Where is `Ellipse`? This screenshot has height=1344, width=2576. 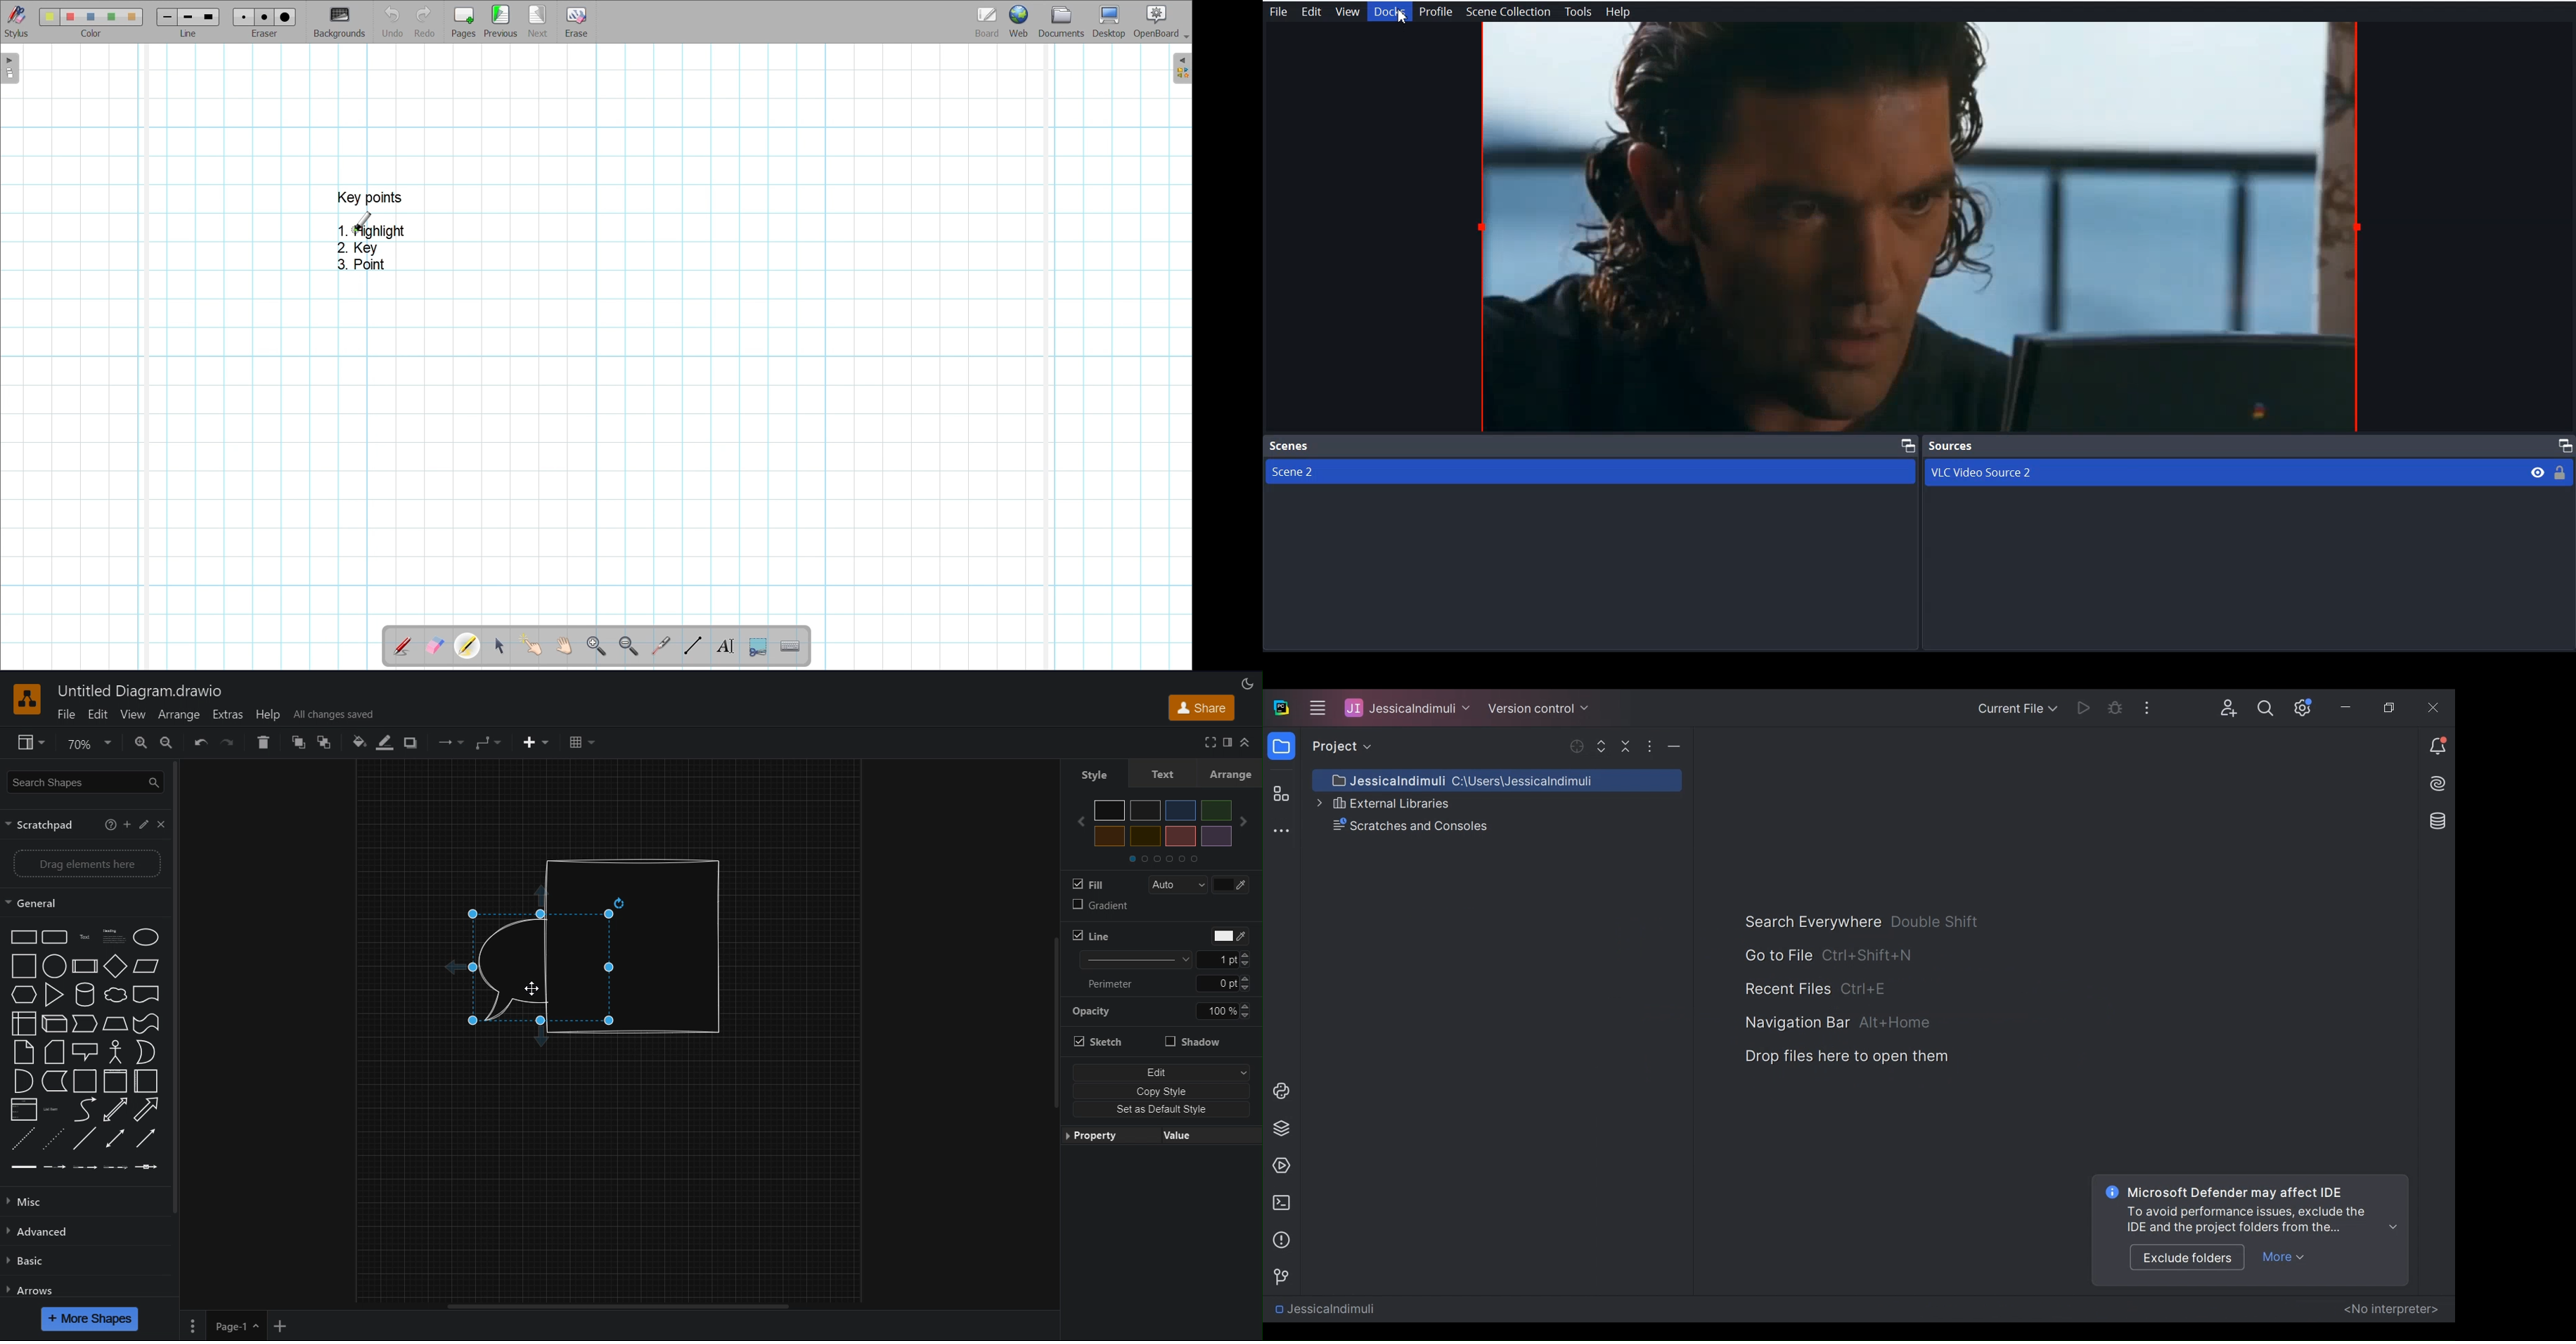
Ellipse is located at coordinates (146, 937).